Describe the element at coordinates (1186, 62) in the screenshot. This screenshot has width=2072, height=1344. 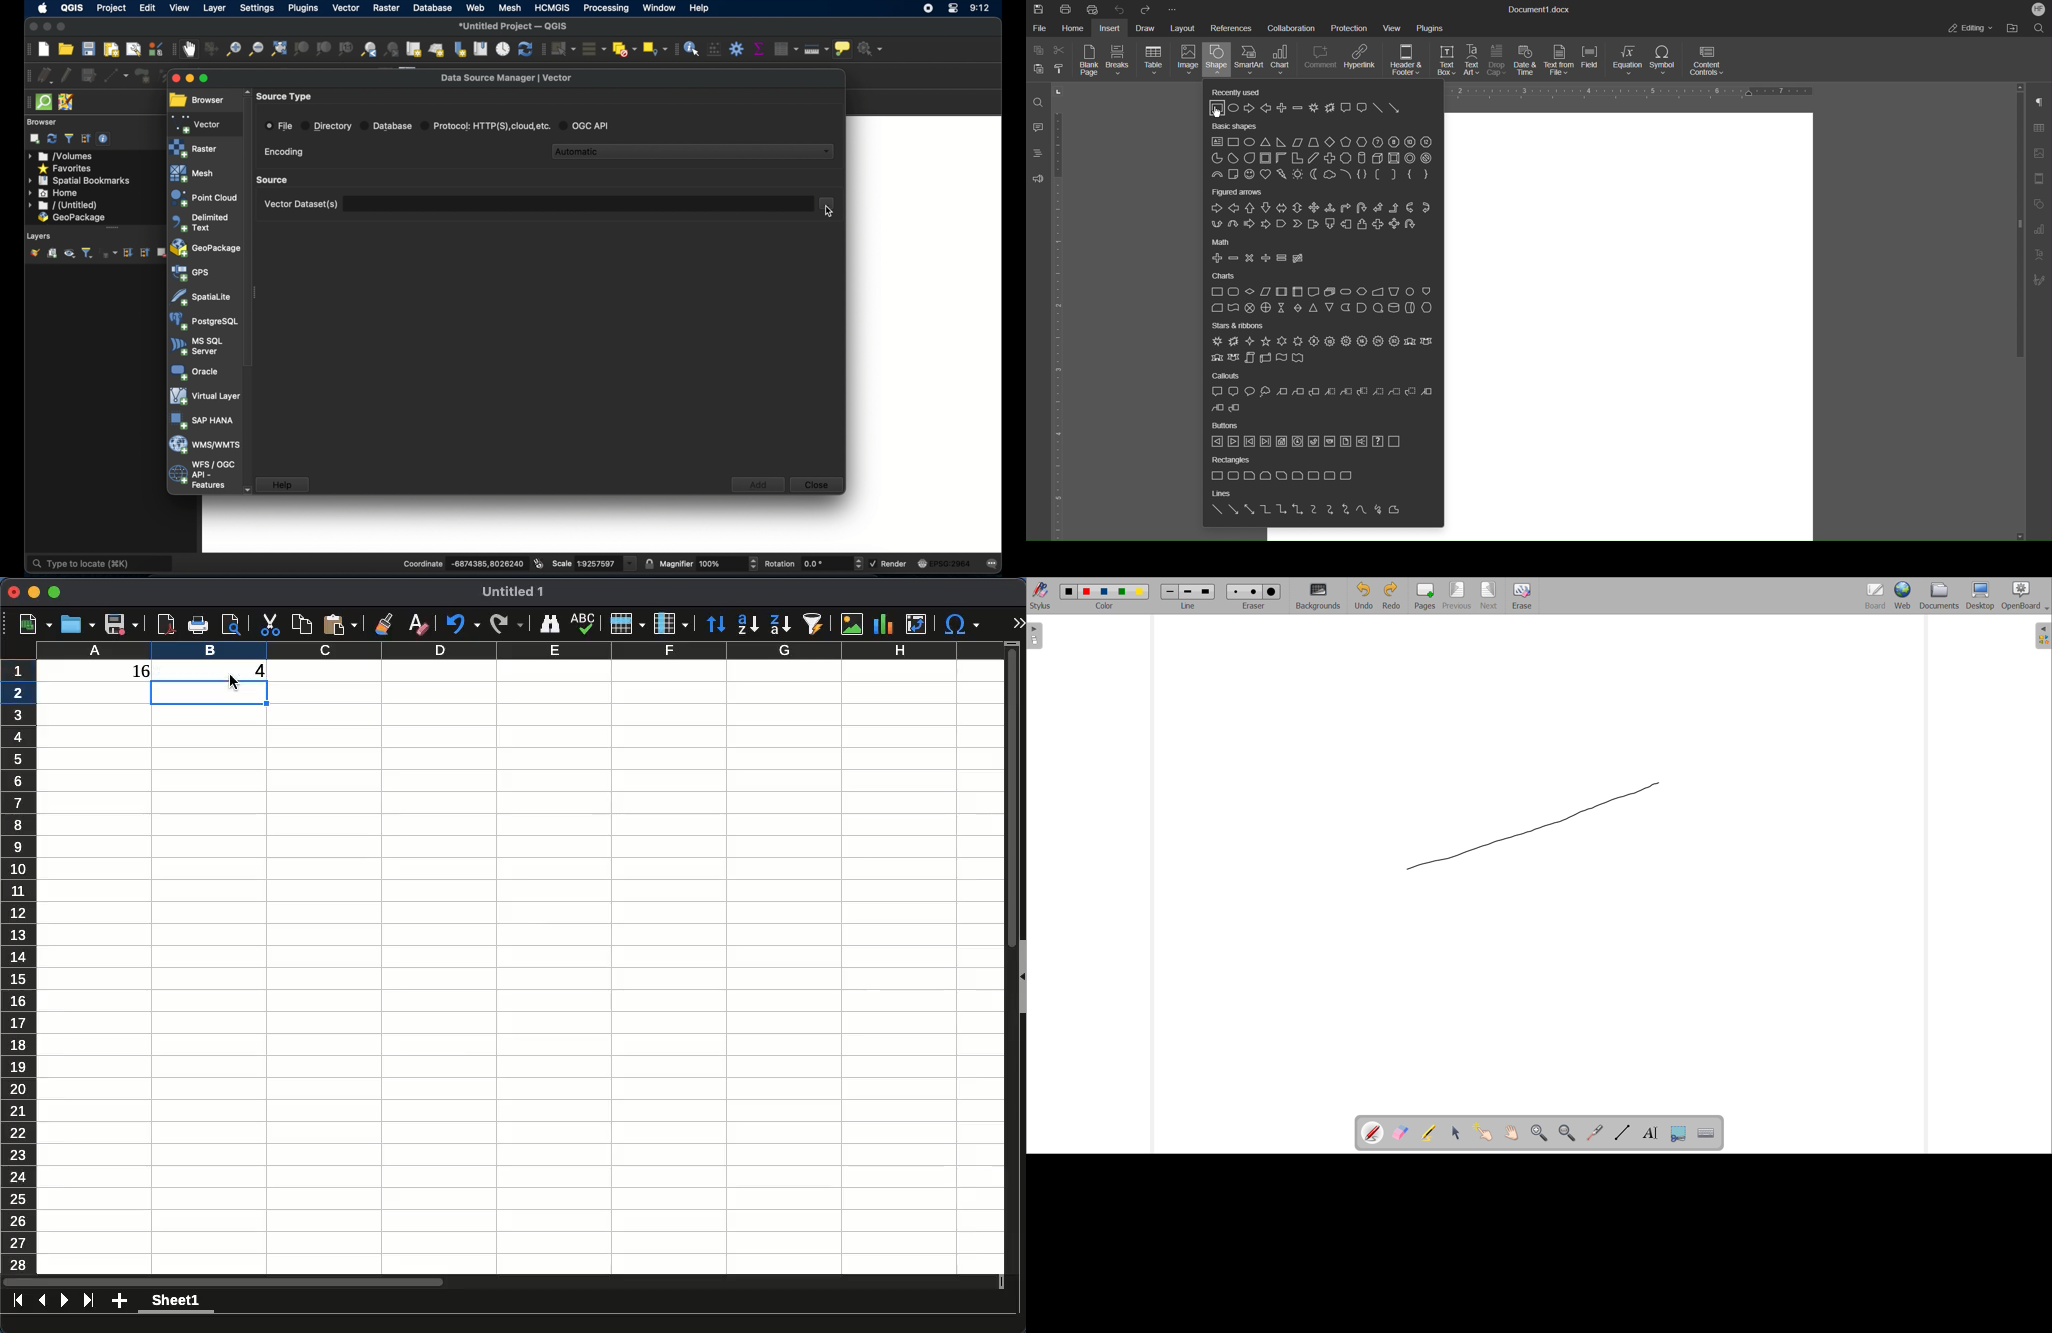
I see `Image` at that location.